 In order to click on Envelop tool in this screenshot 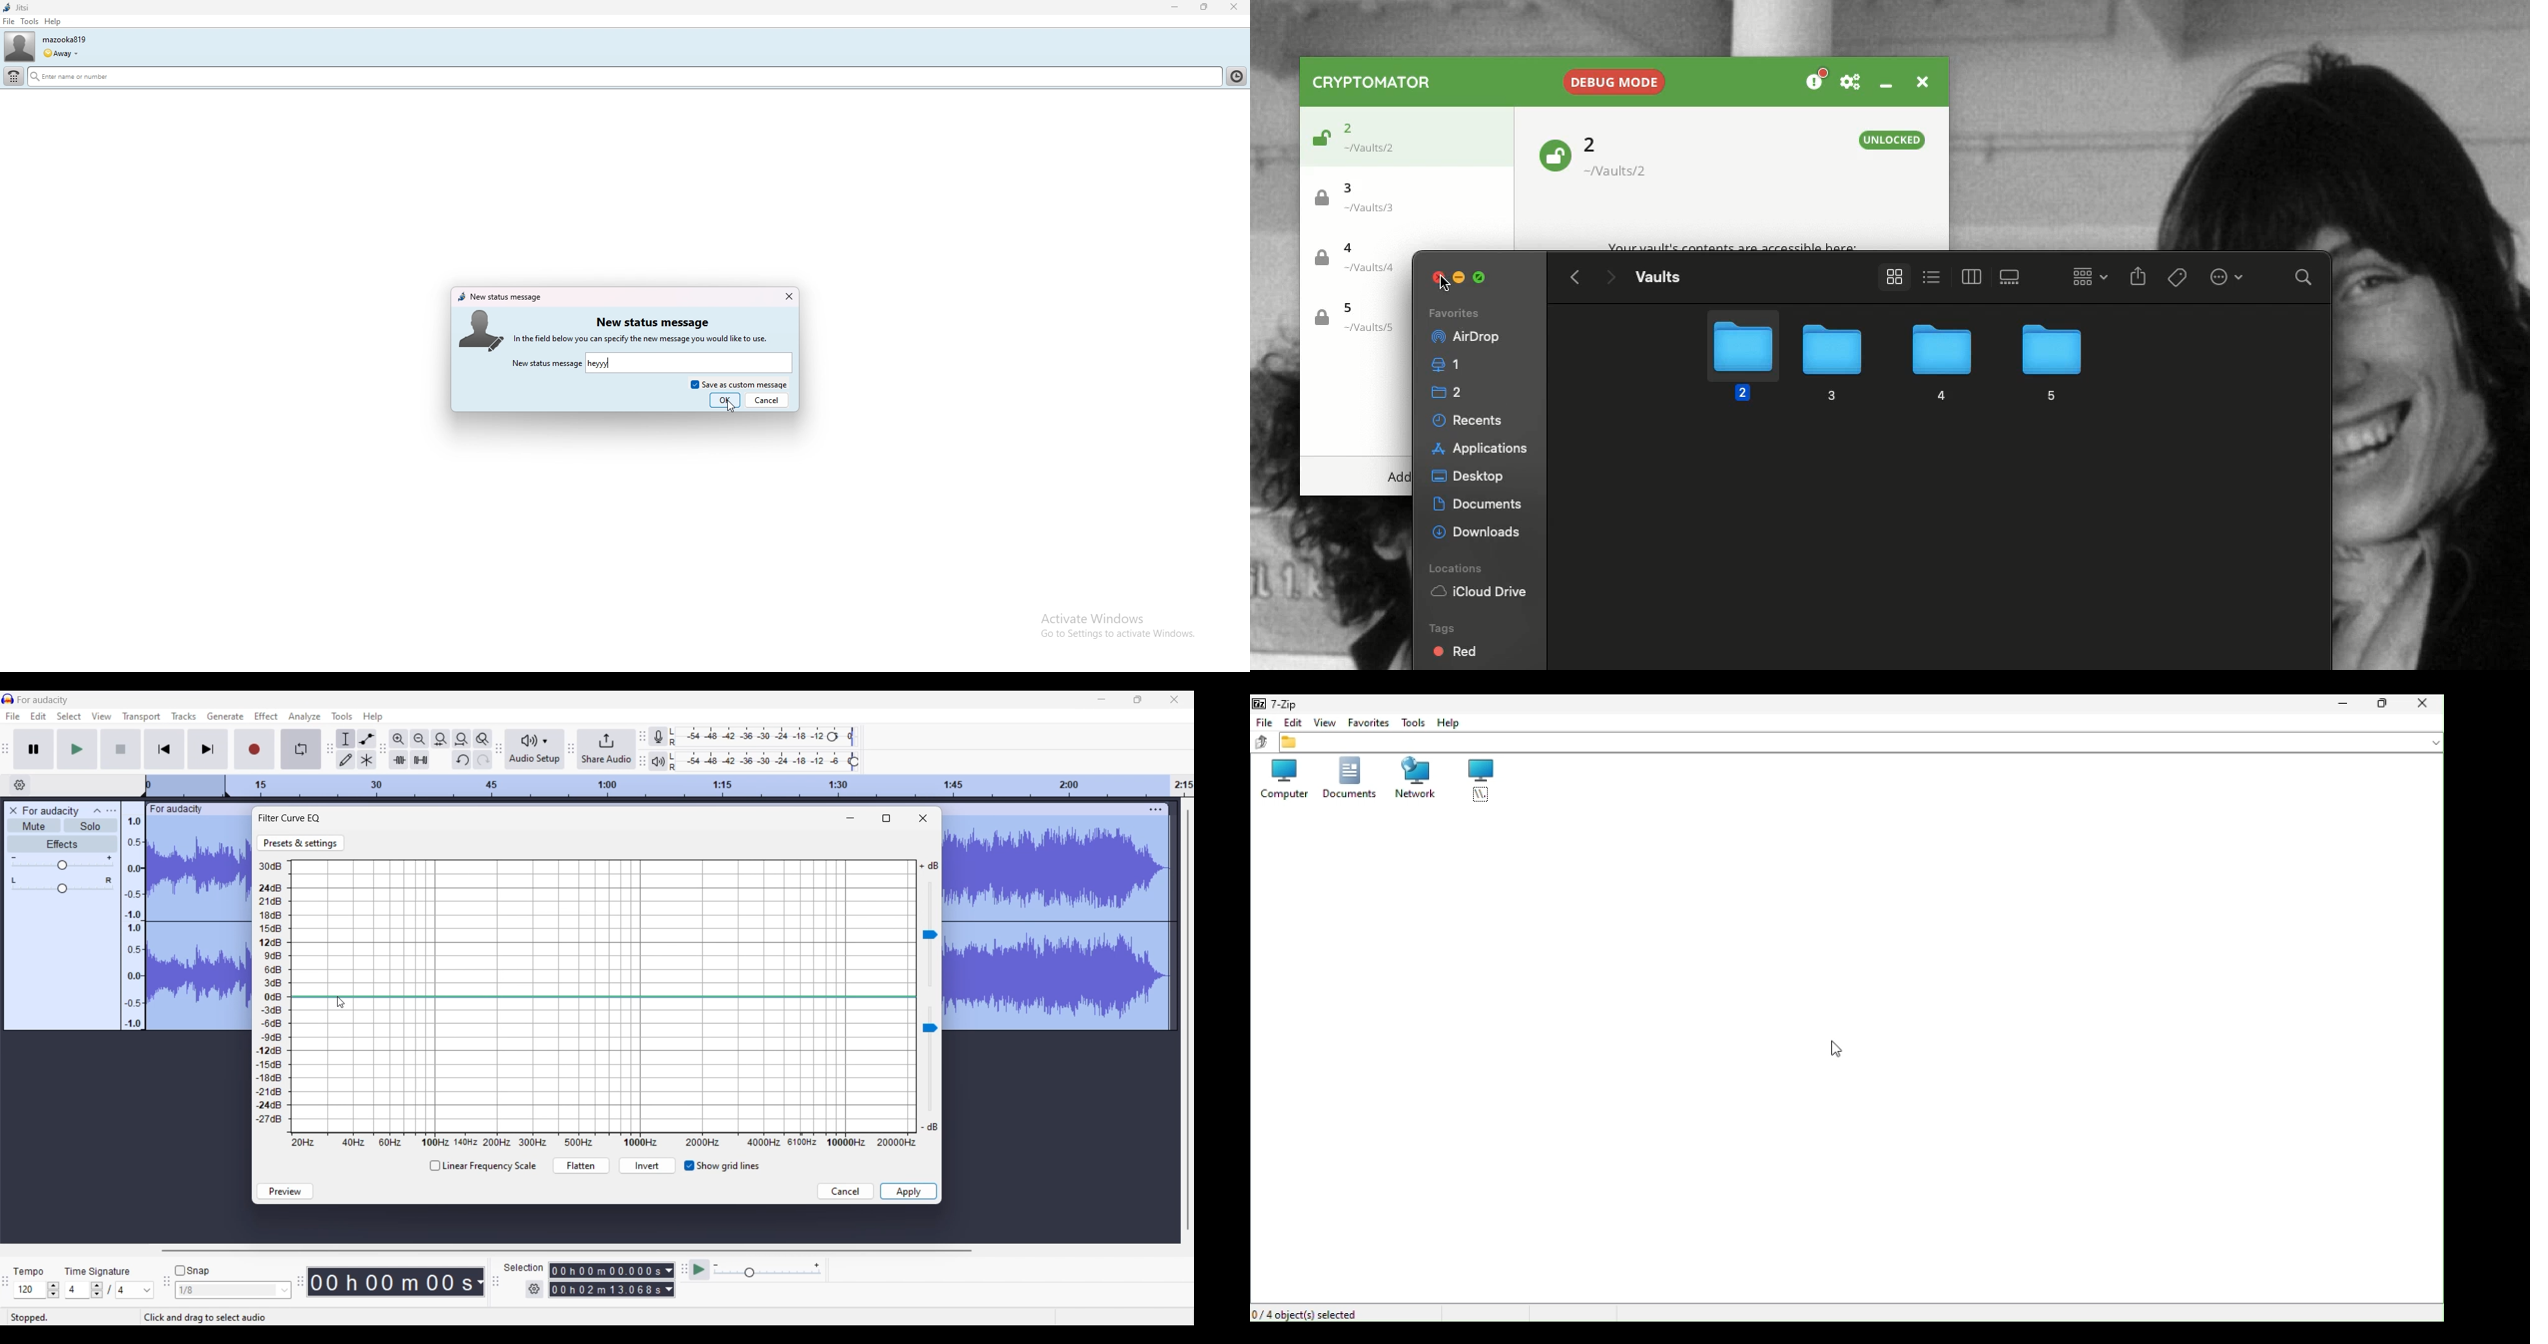, I will do `click(367, 739)`.